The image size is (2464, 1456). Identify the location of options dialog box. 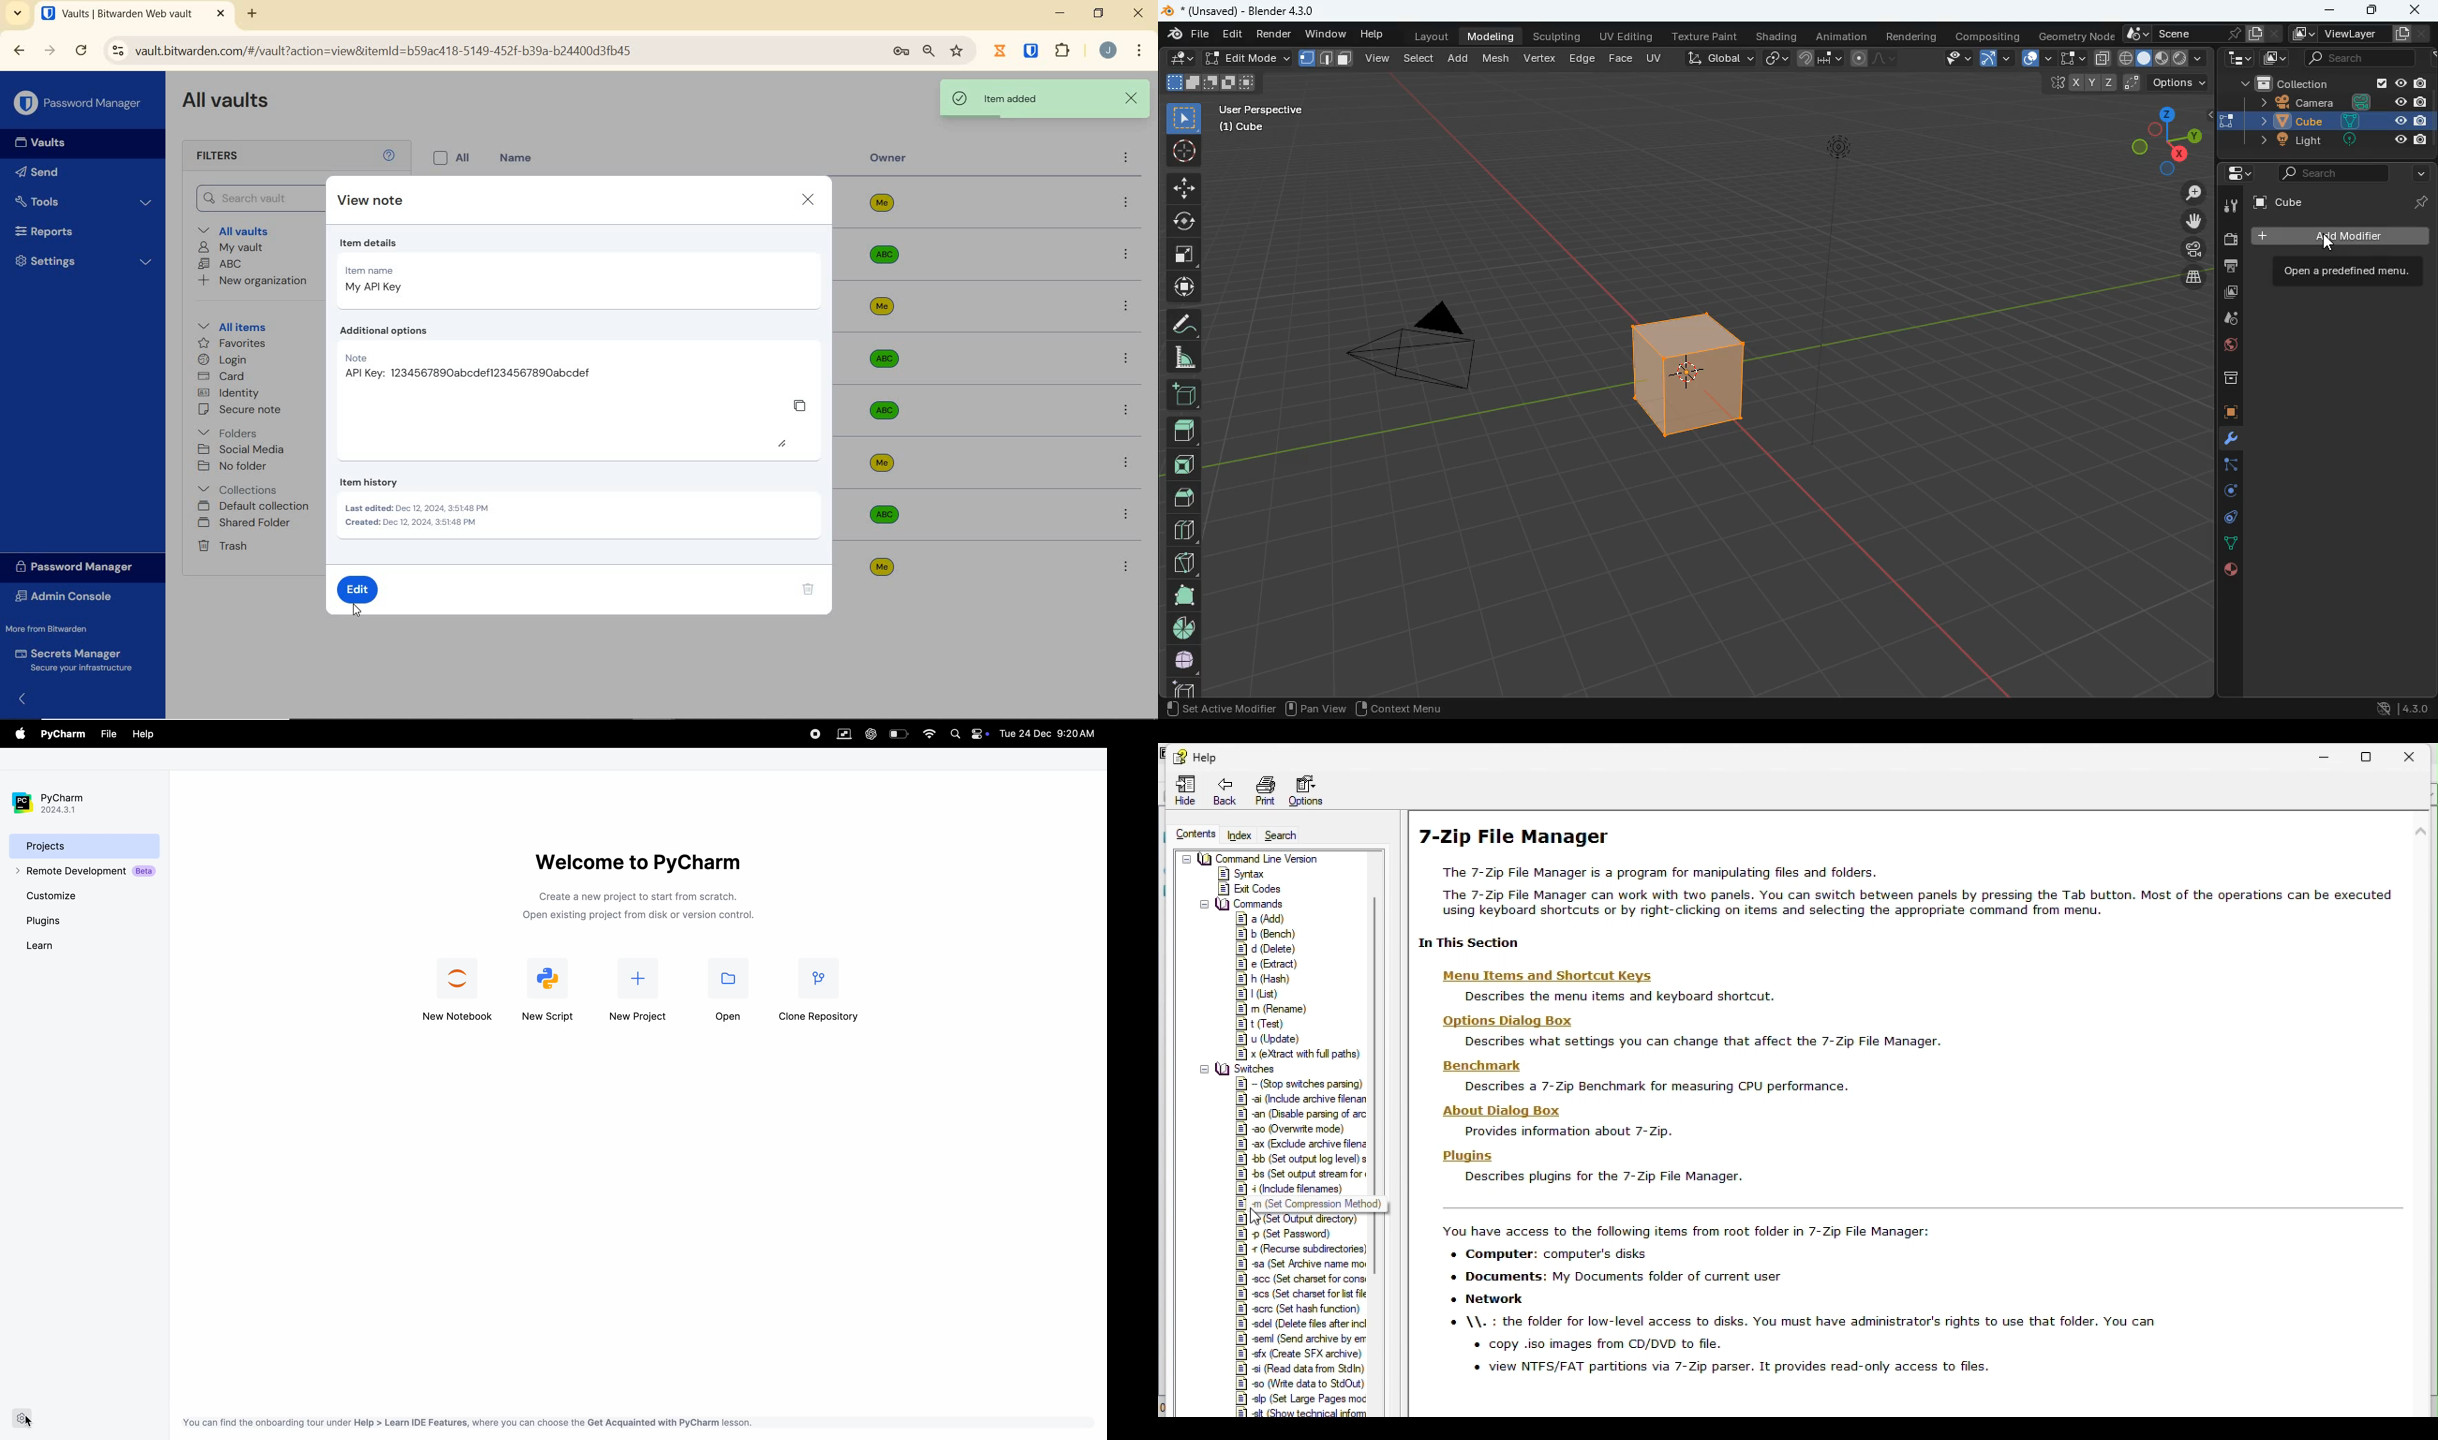
(1502, 1021).